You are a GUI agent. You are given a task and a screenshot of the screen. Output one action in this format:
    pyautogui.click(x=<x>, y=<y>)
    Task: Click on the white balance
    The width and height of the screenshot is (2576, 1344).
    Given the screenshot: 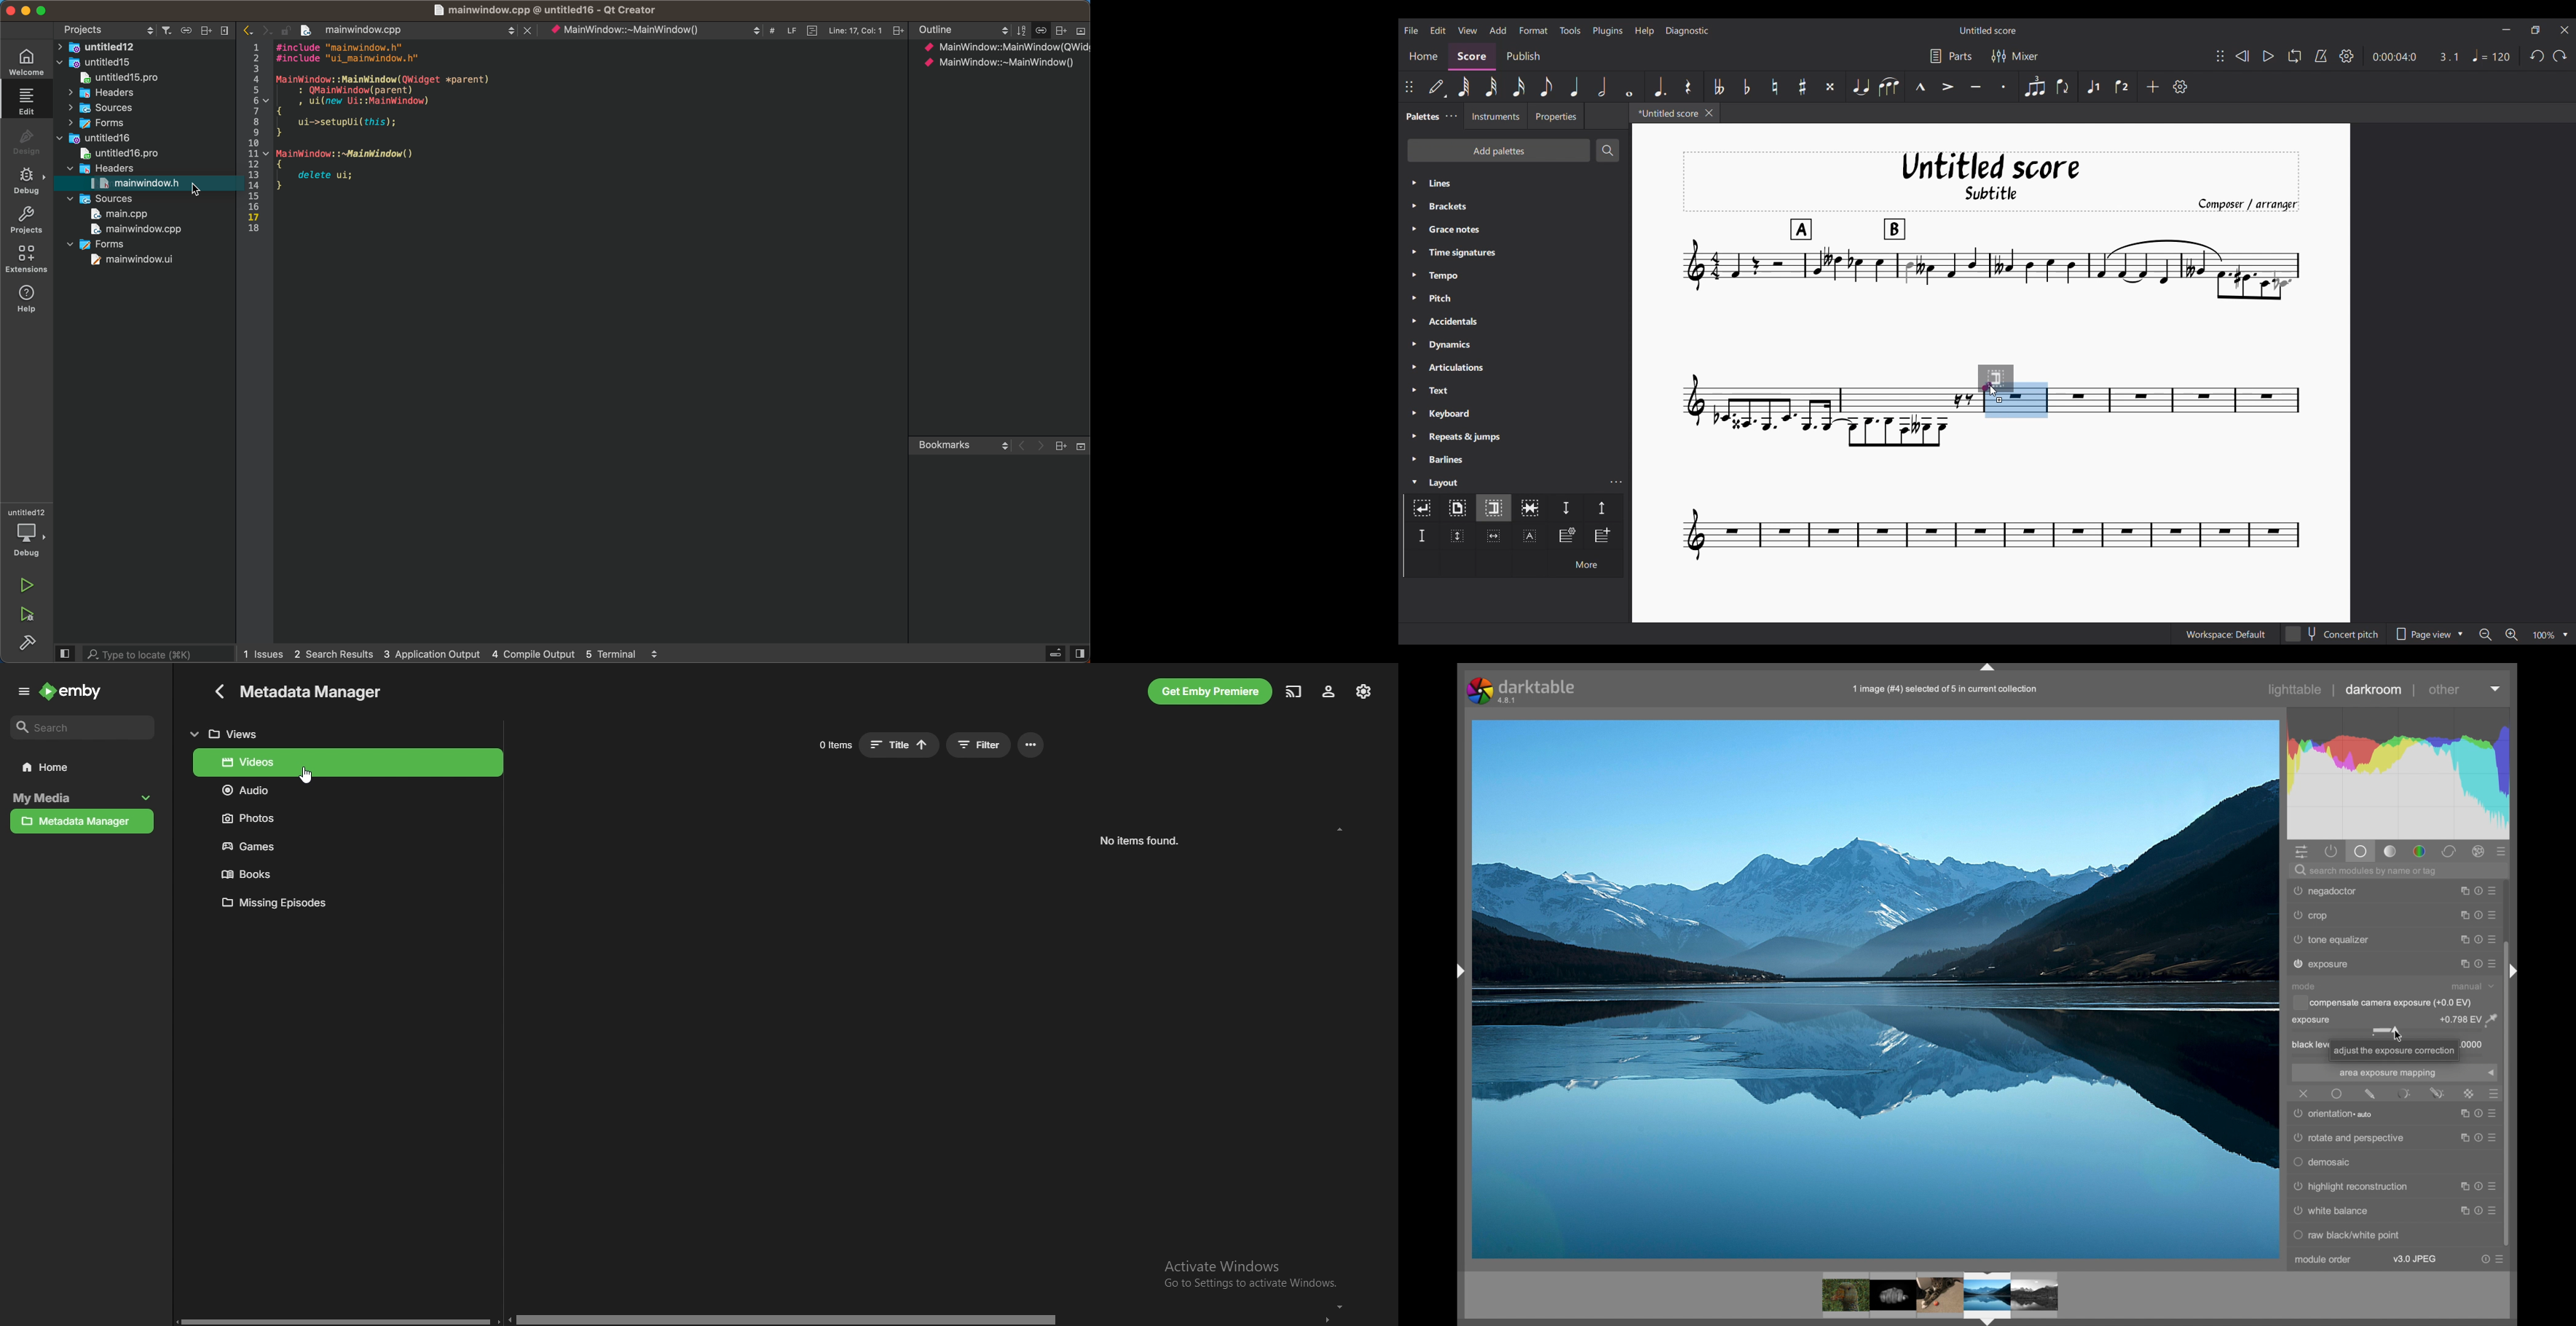 What is the action you would take?
    pyautogui.click(x=2333, y=1211)
    